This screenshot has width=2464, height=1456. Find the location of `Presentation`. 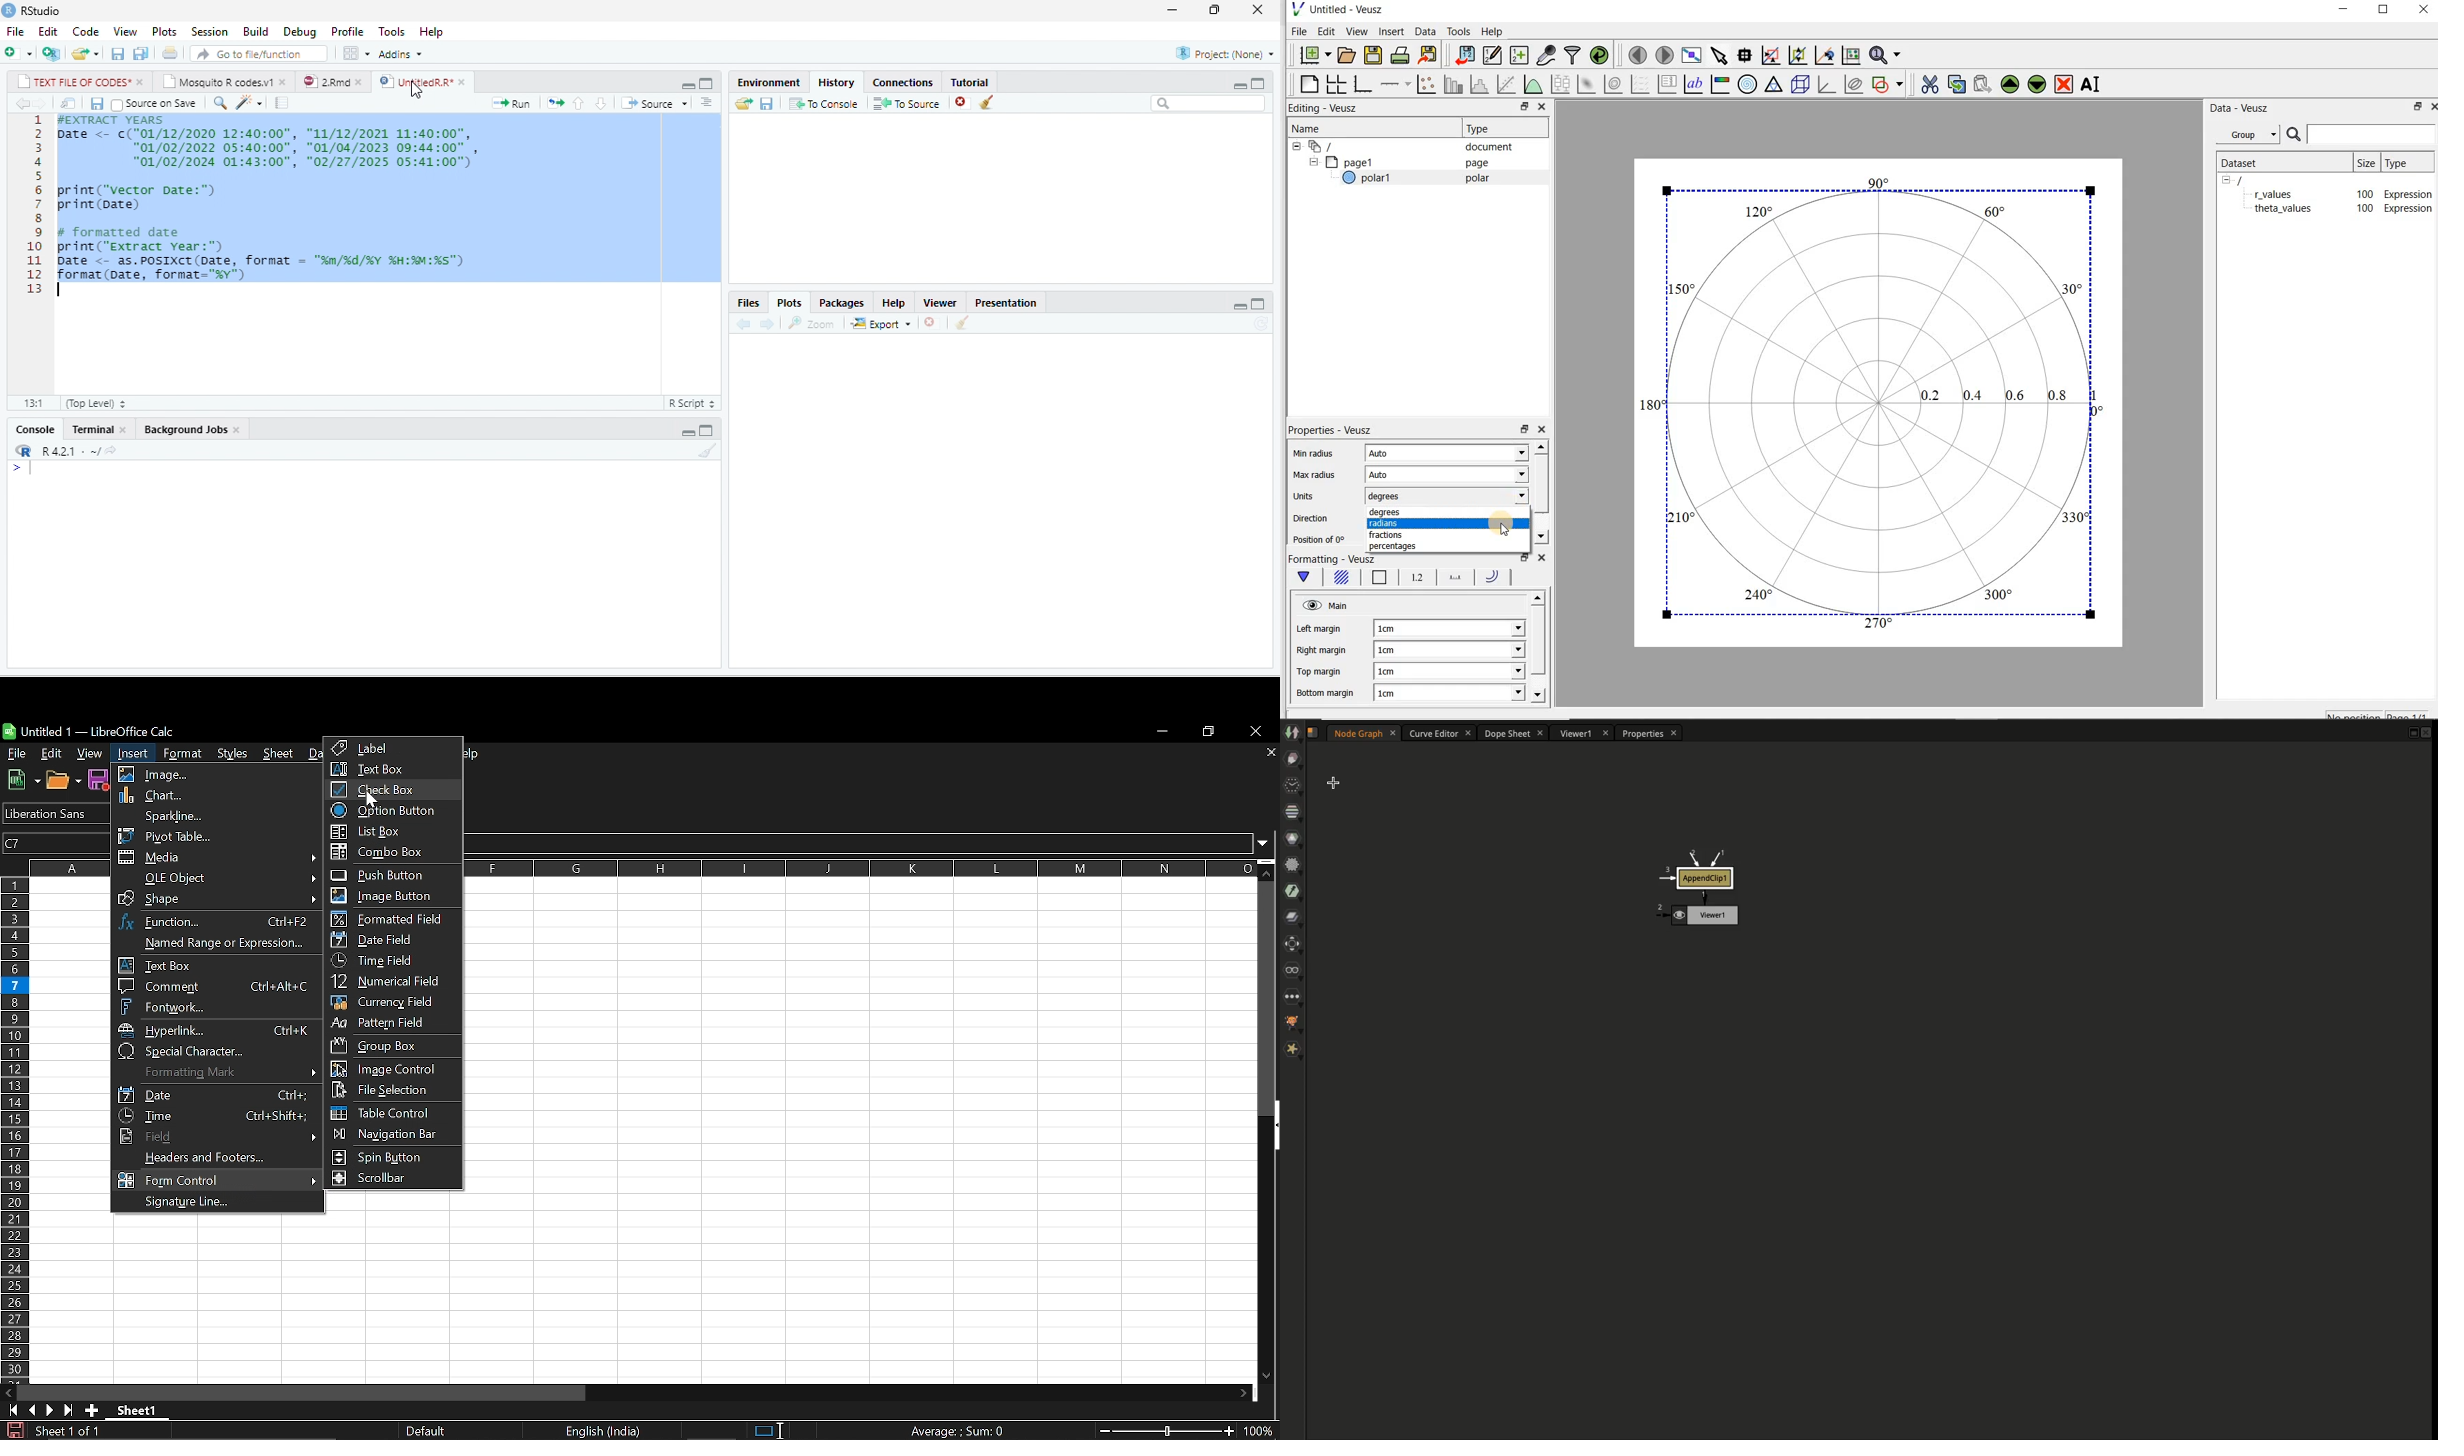

Presentation is located at coordinates (1006, 303).